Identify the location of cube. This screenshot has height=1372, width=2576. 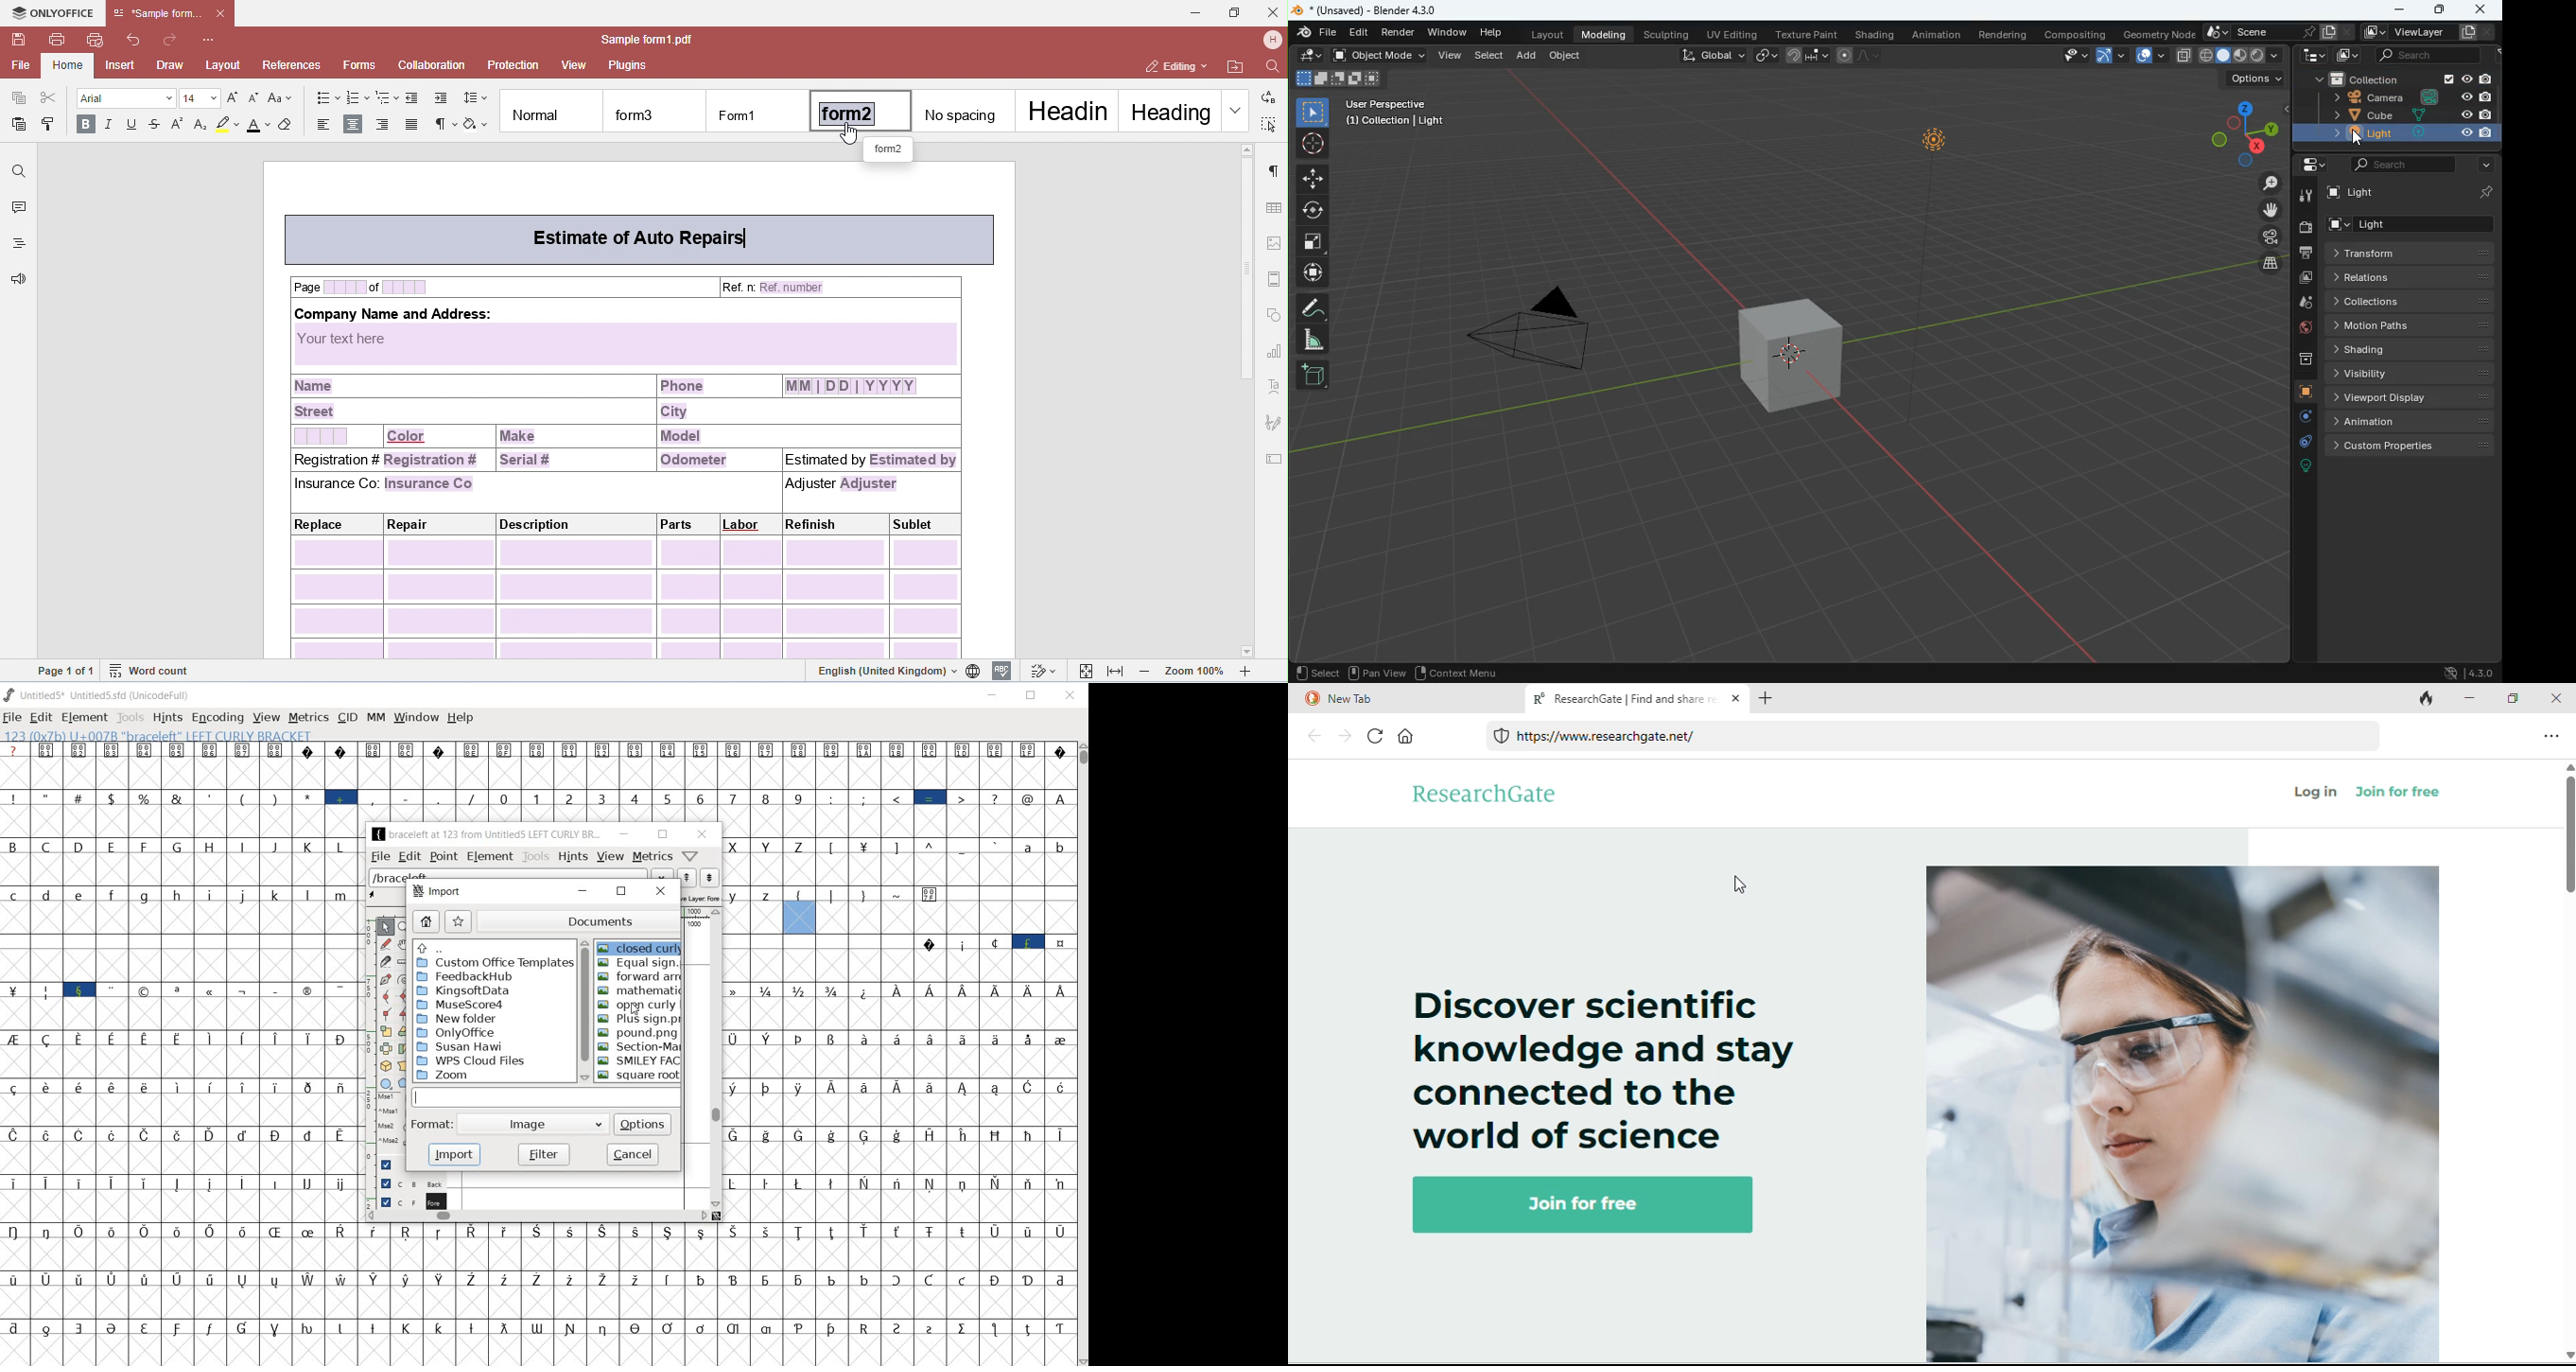
(1793, 359).